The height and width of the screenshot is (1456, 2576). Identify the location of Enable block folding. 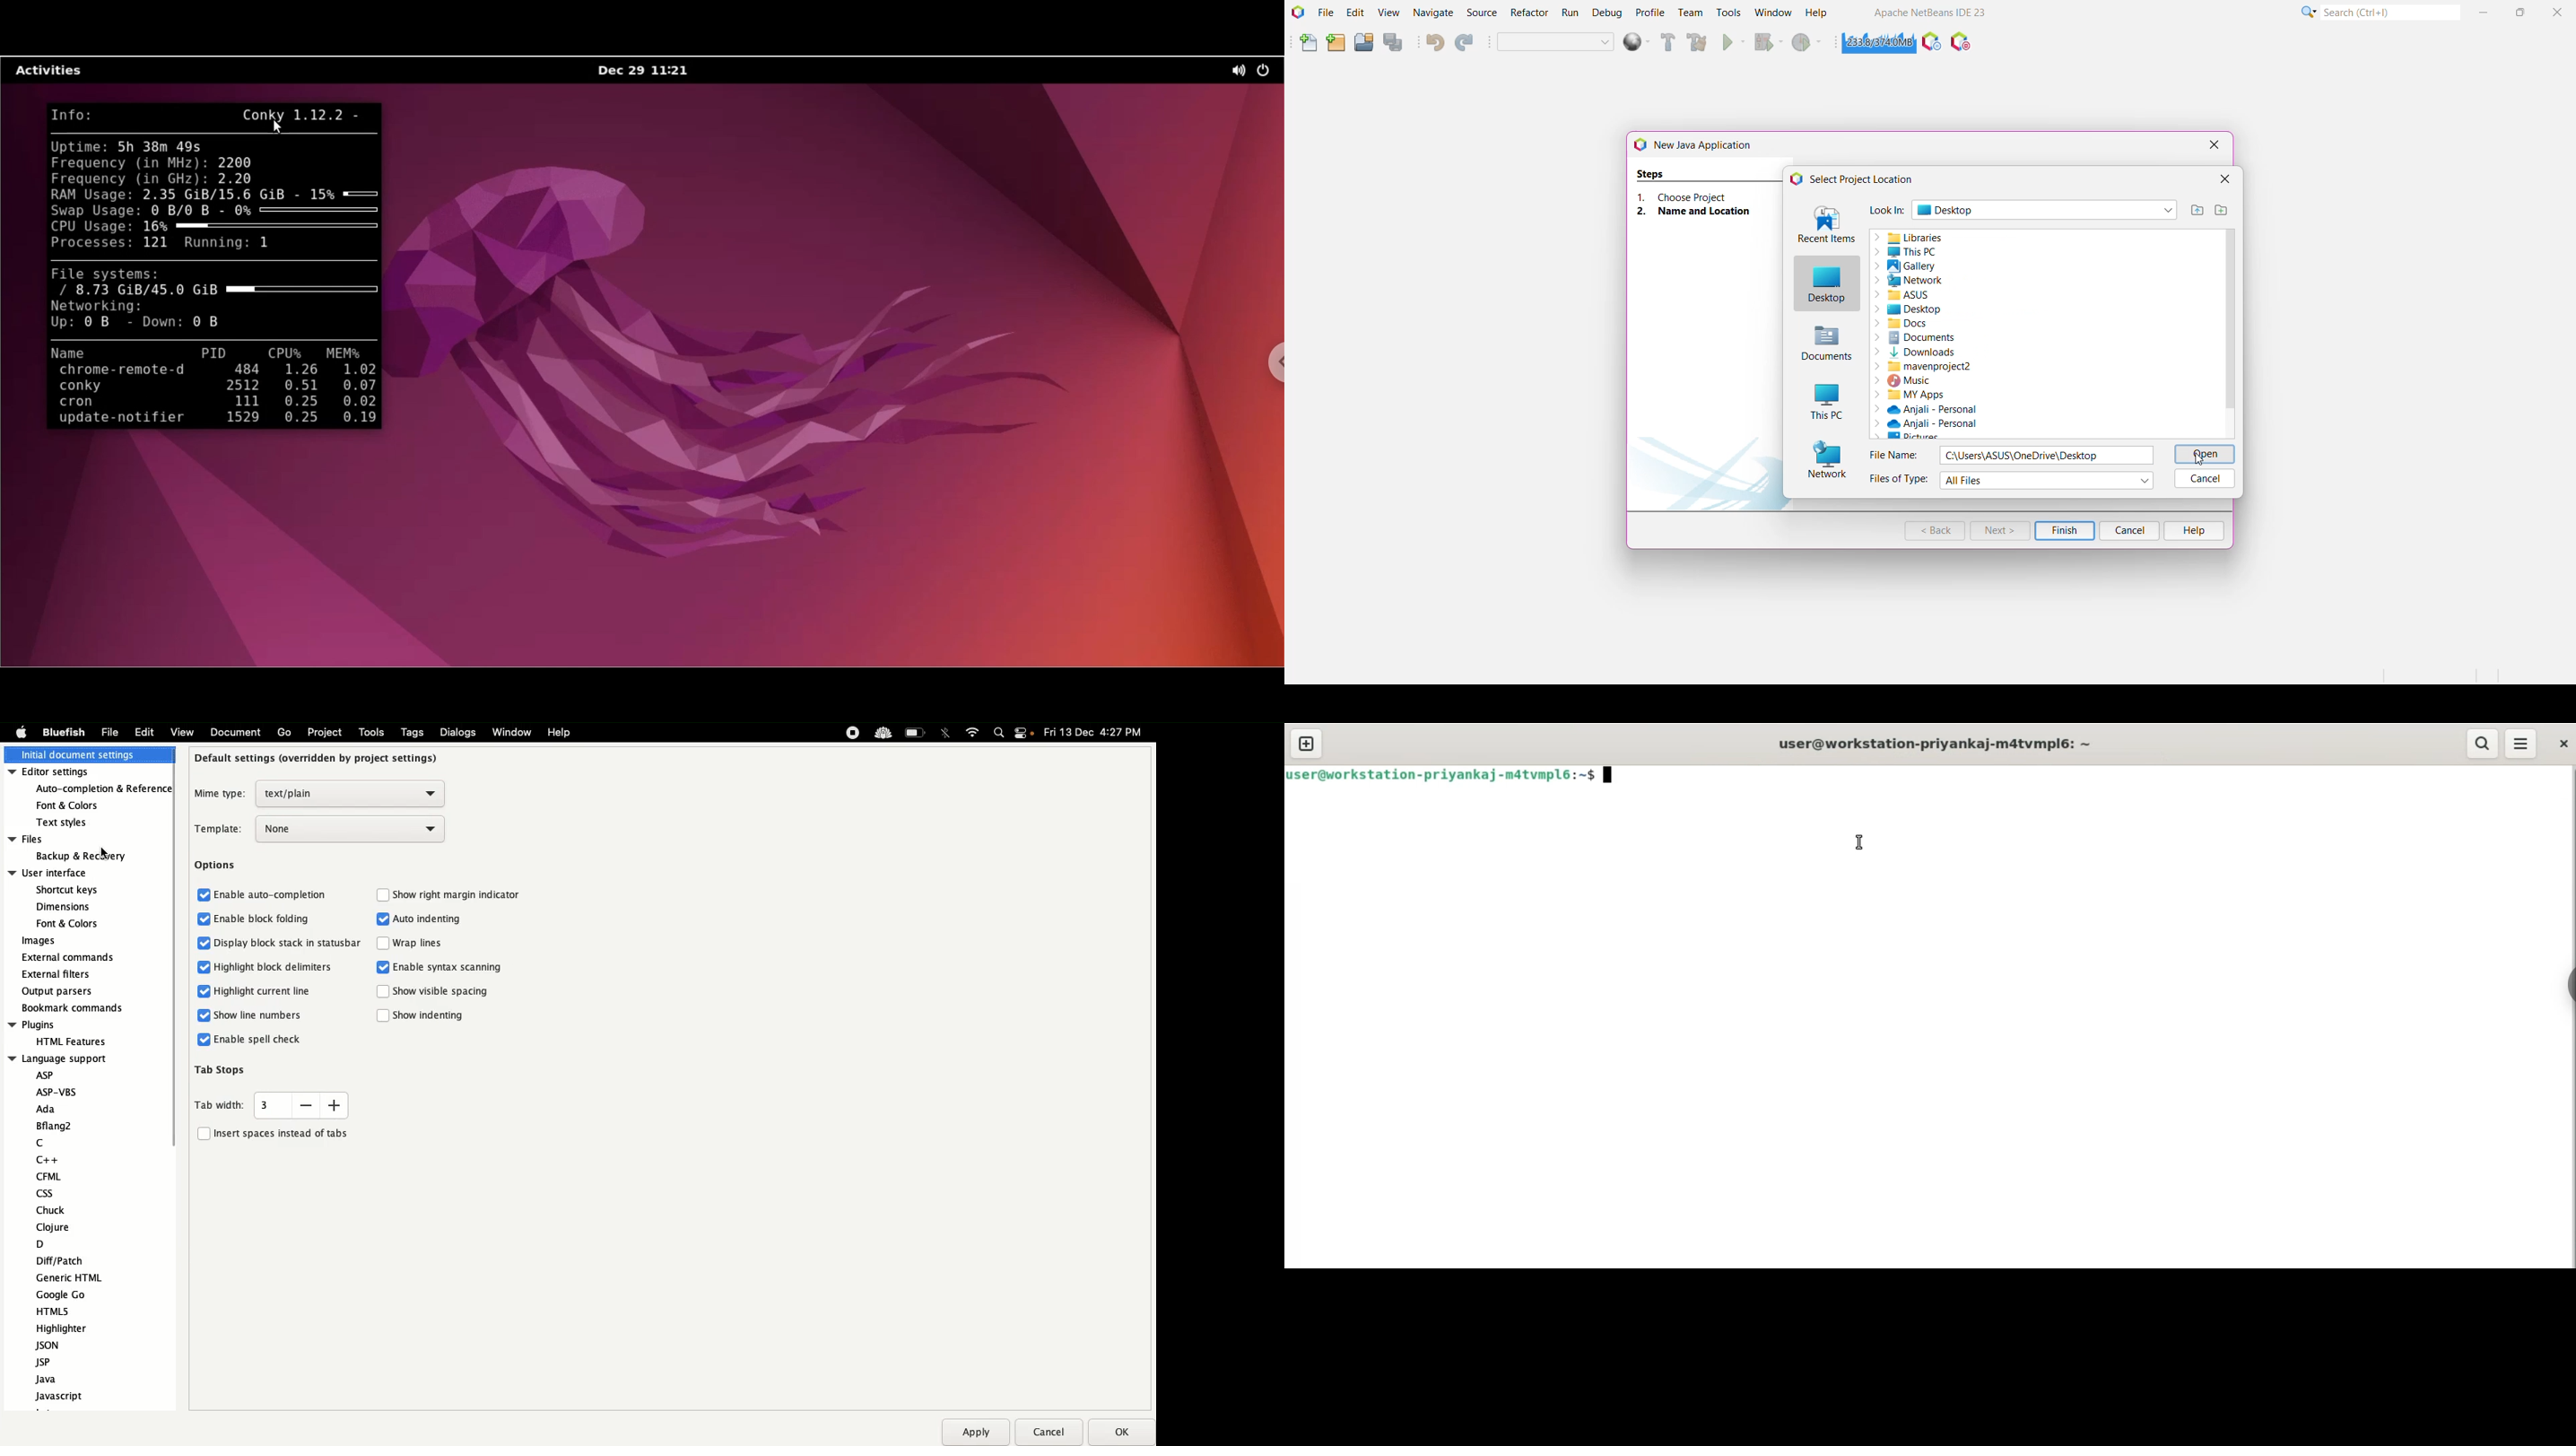
(256, 919).